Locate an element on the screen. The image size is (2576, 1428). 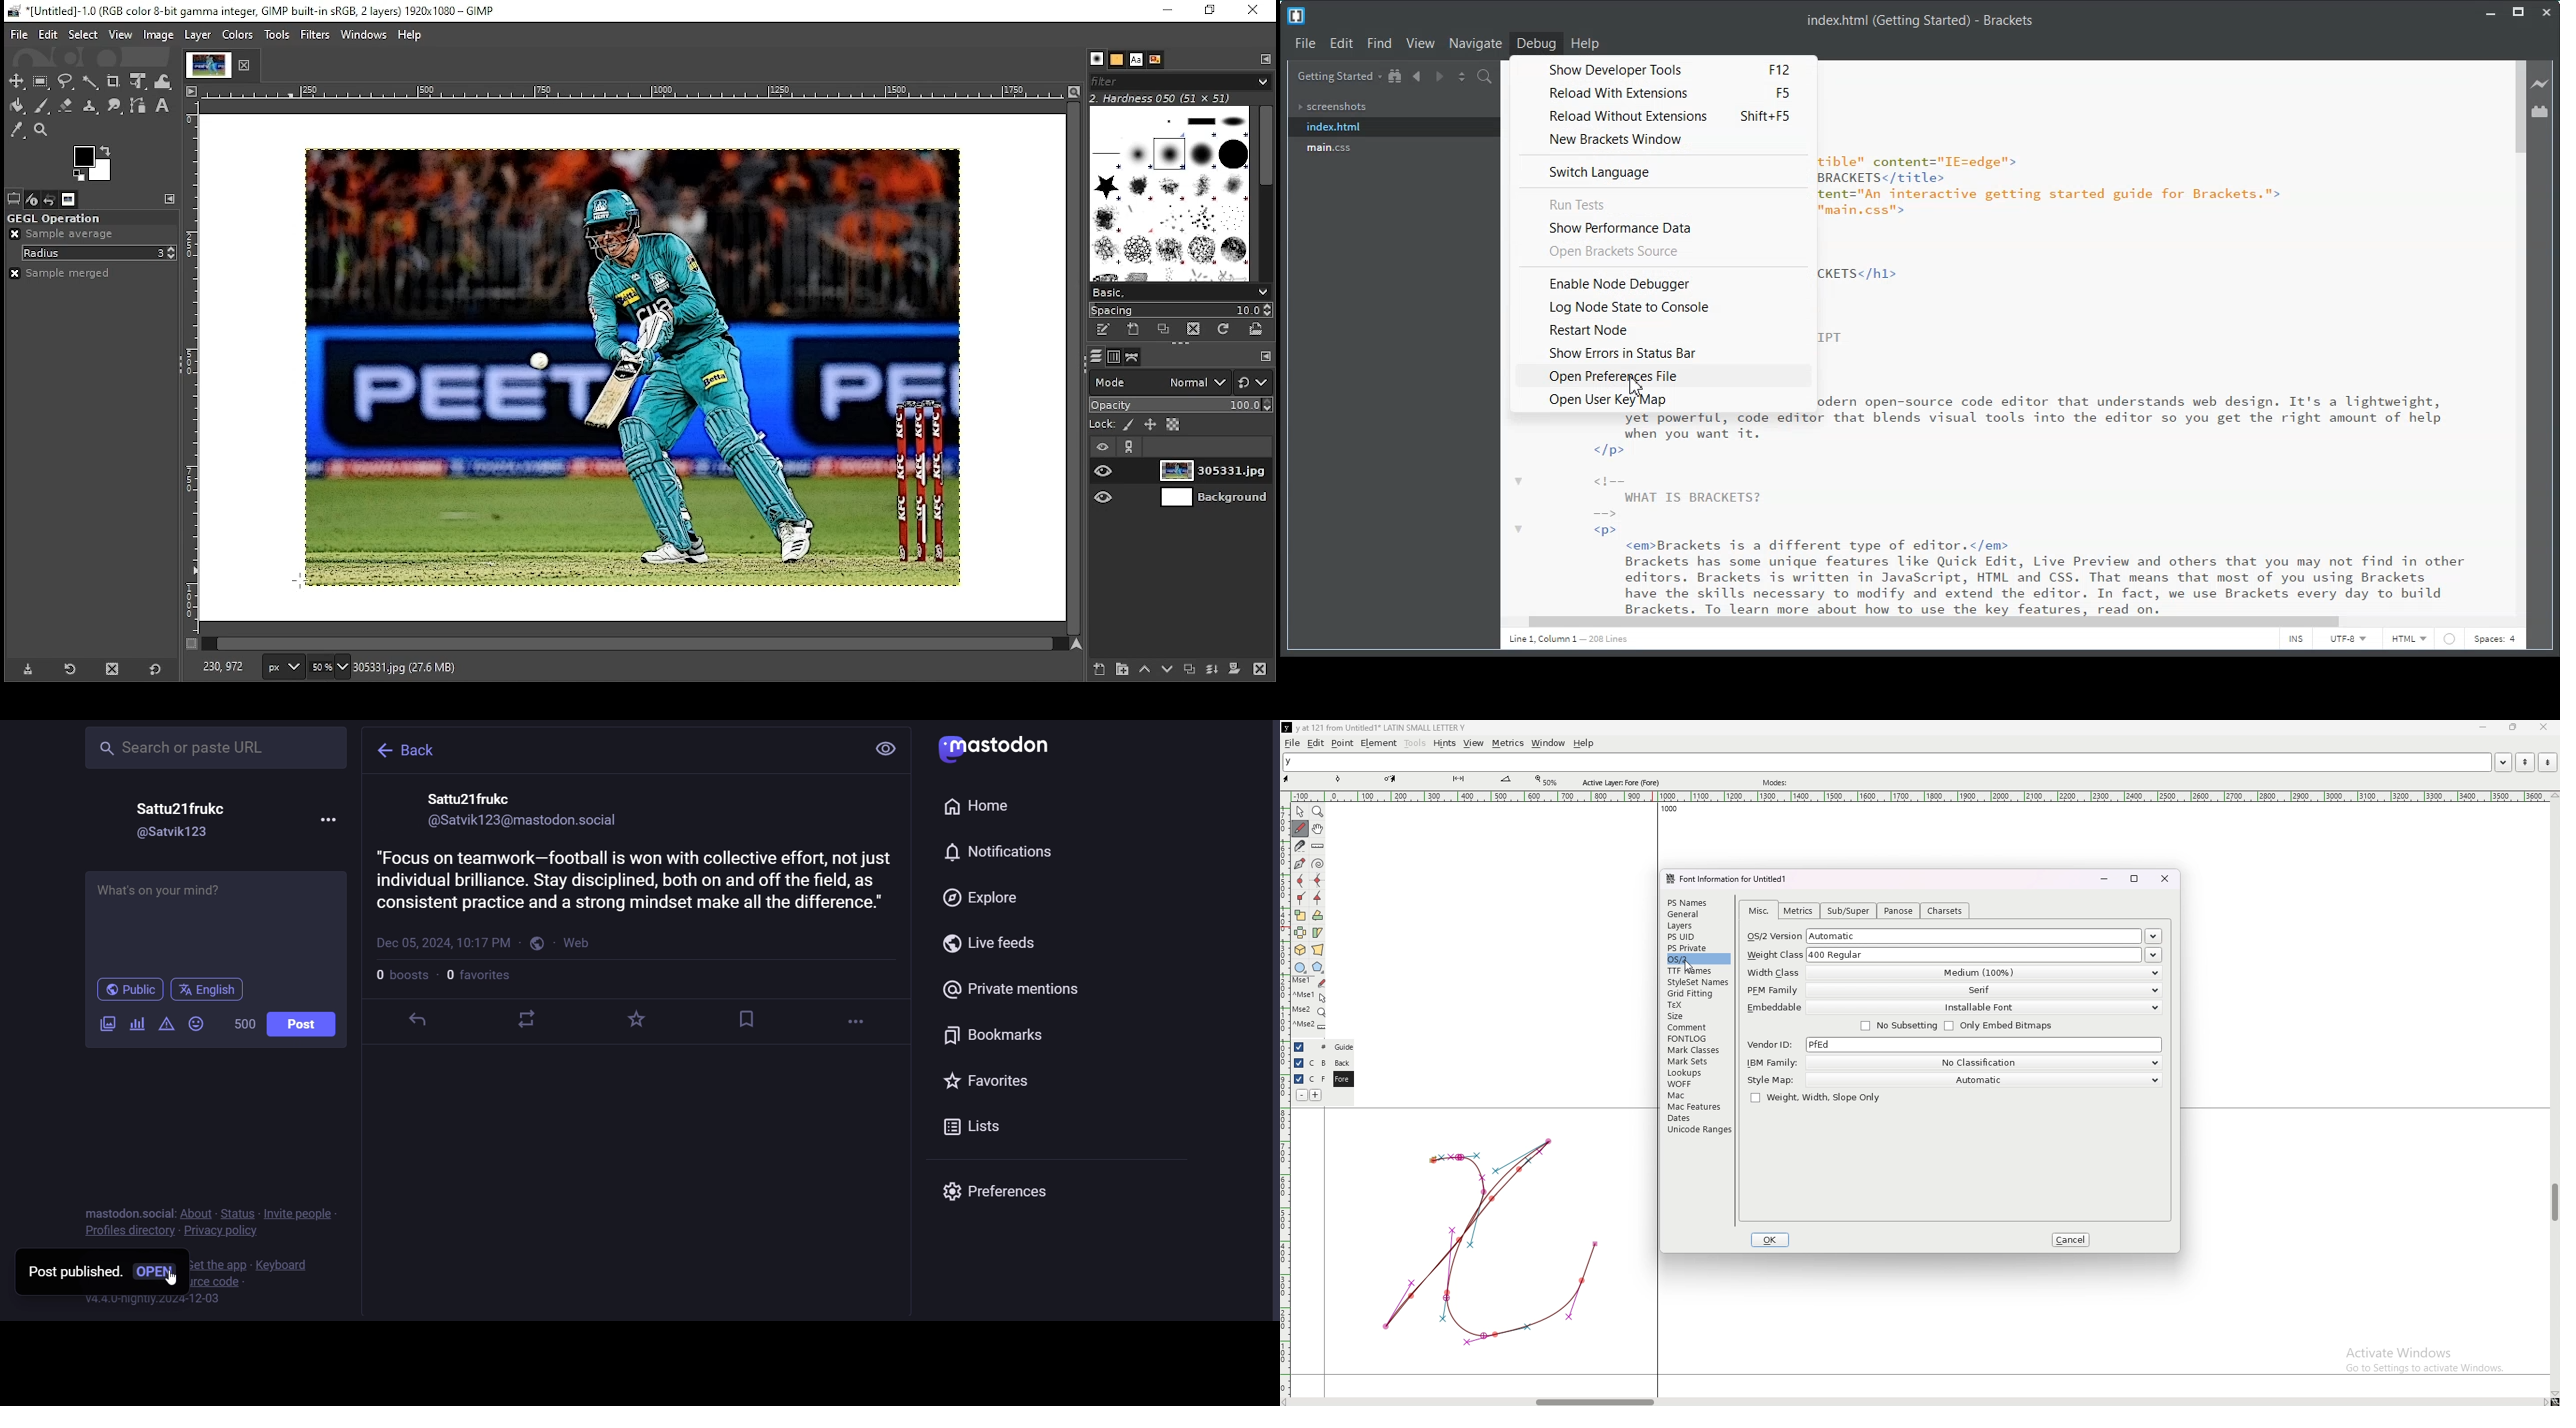
woff is located at coordinates (1697, 1084).